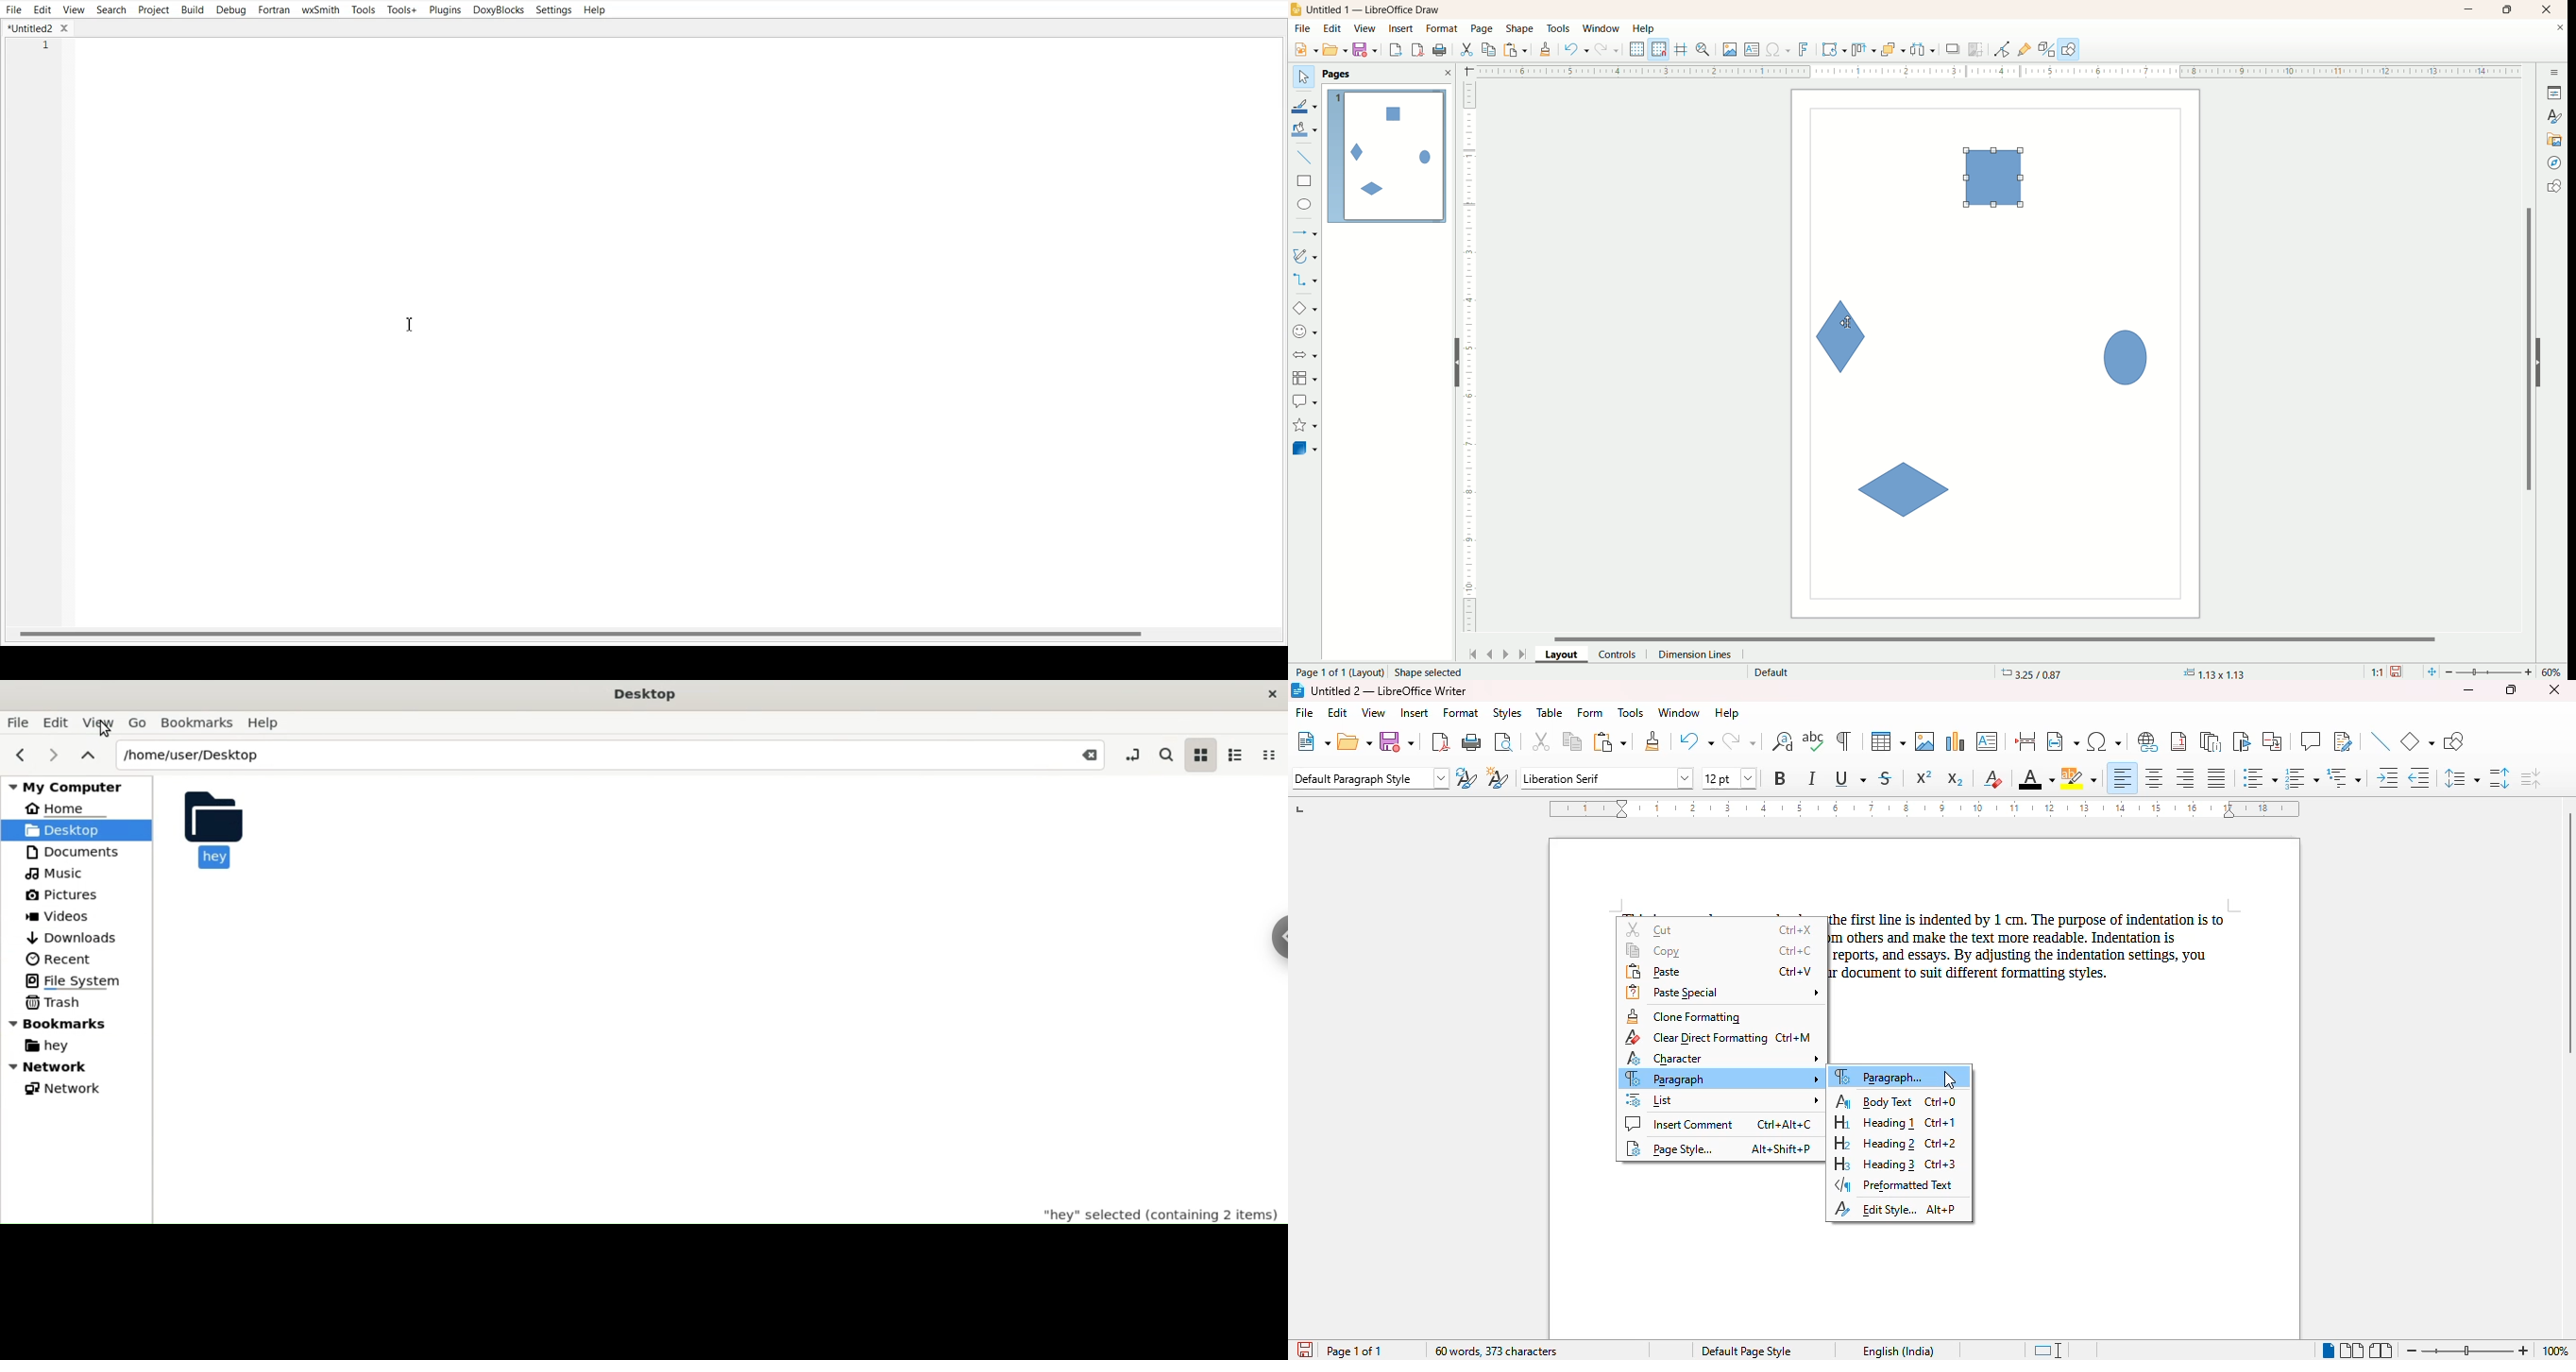  I want to click on paste, so click(1719, 972).